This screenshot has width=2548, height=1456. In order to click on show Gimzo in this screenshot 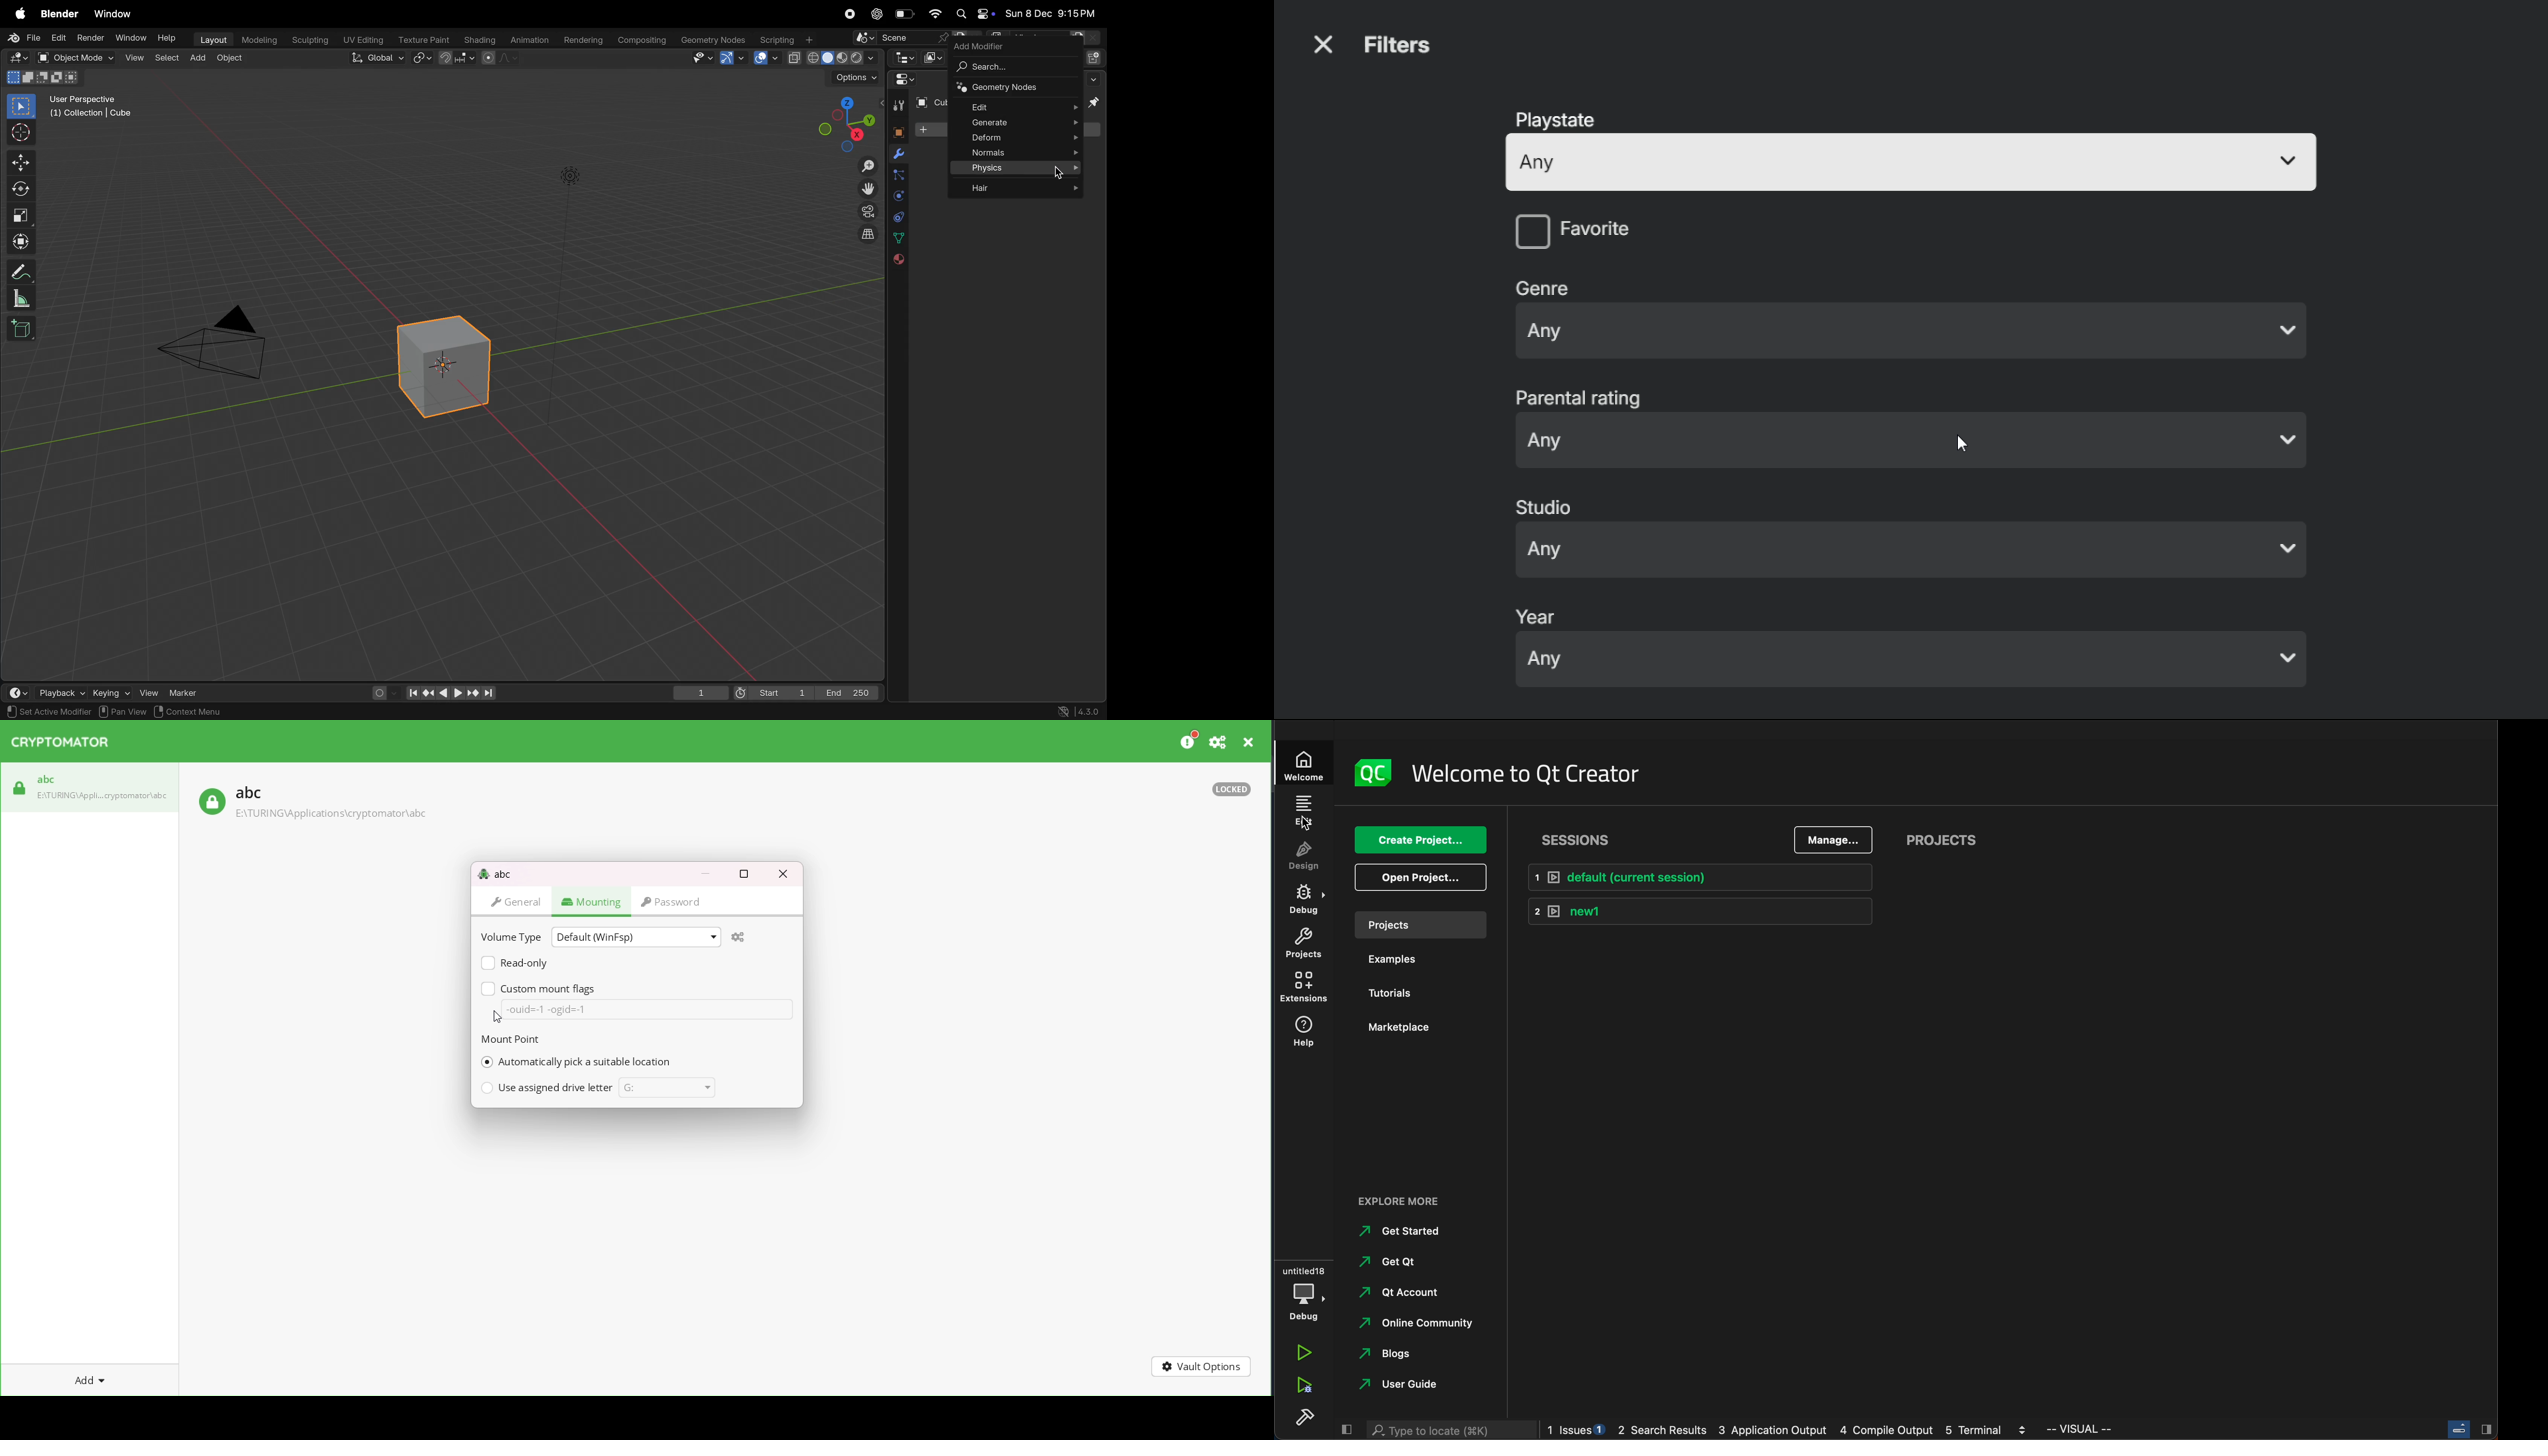, I will do `click(731, 59)`.